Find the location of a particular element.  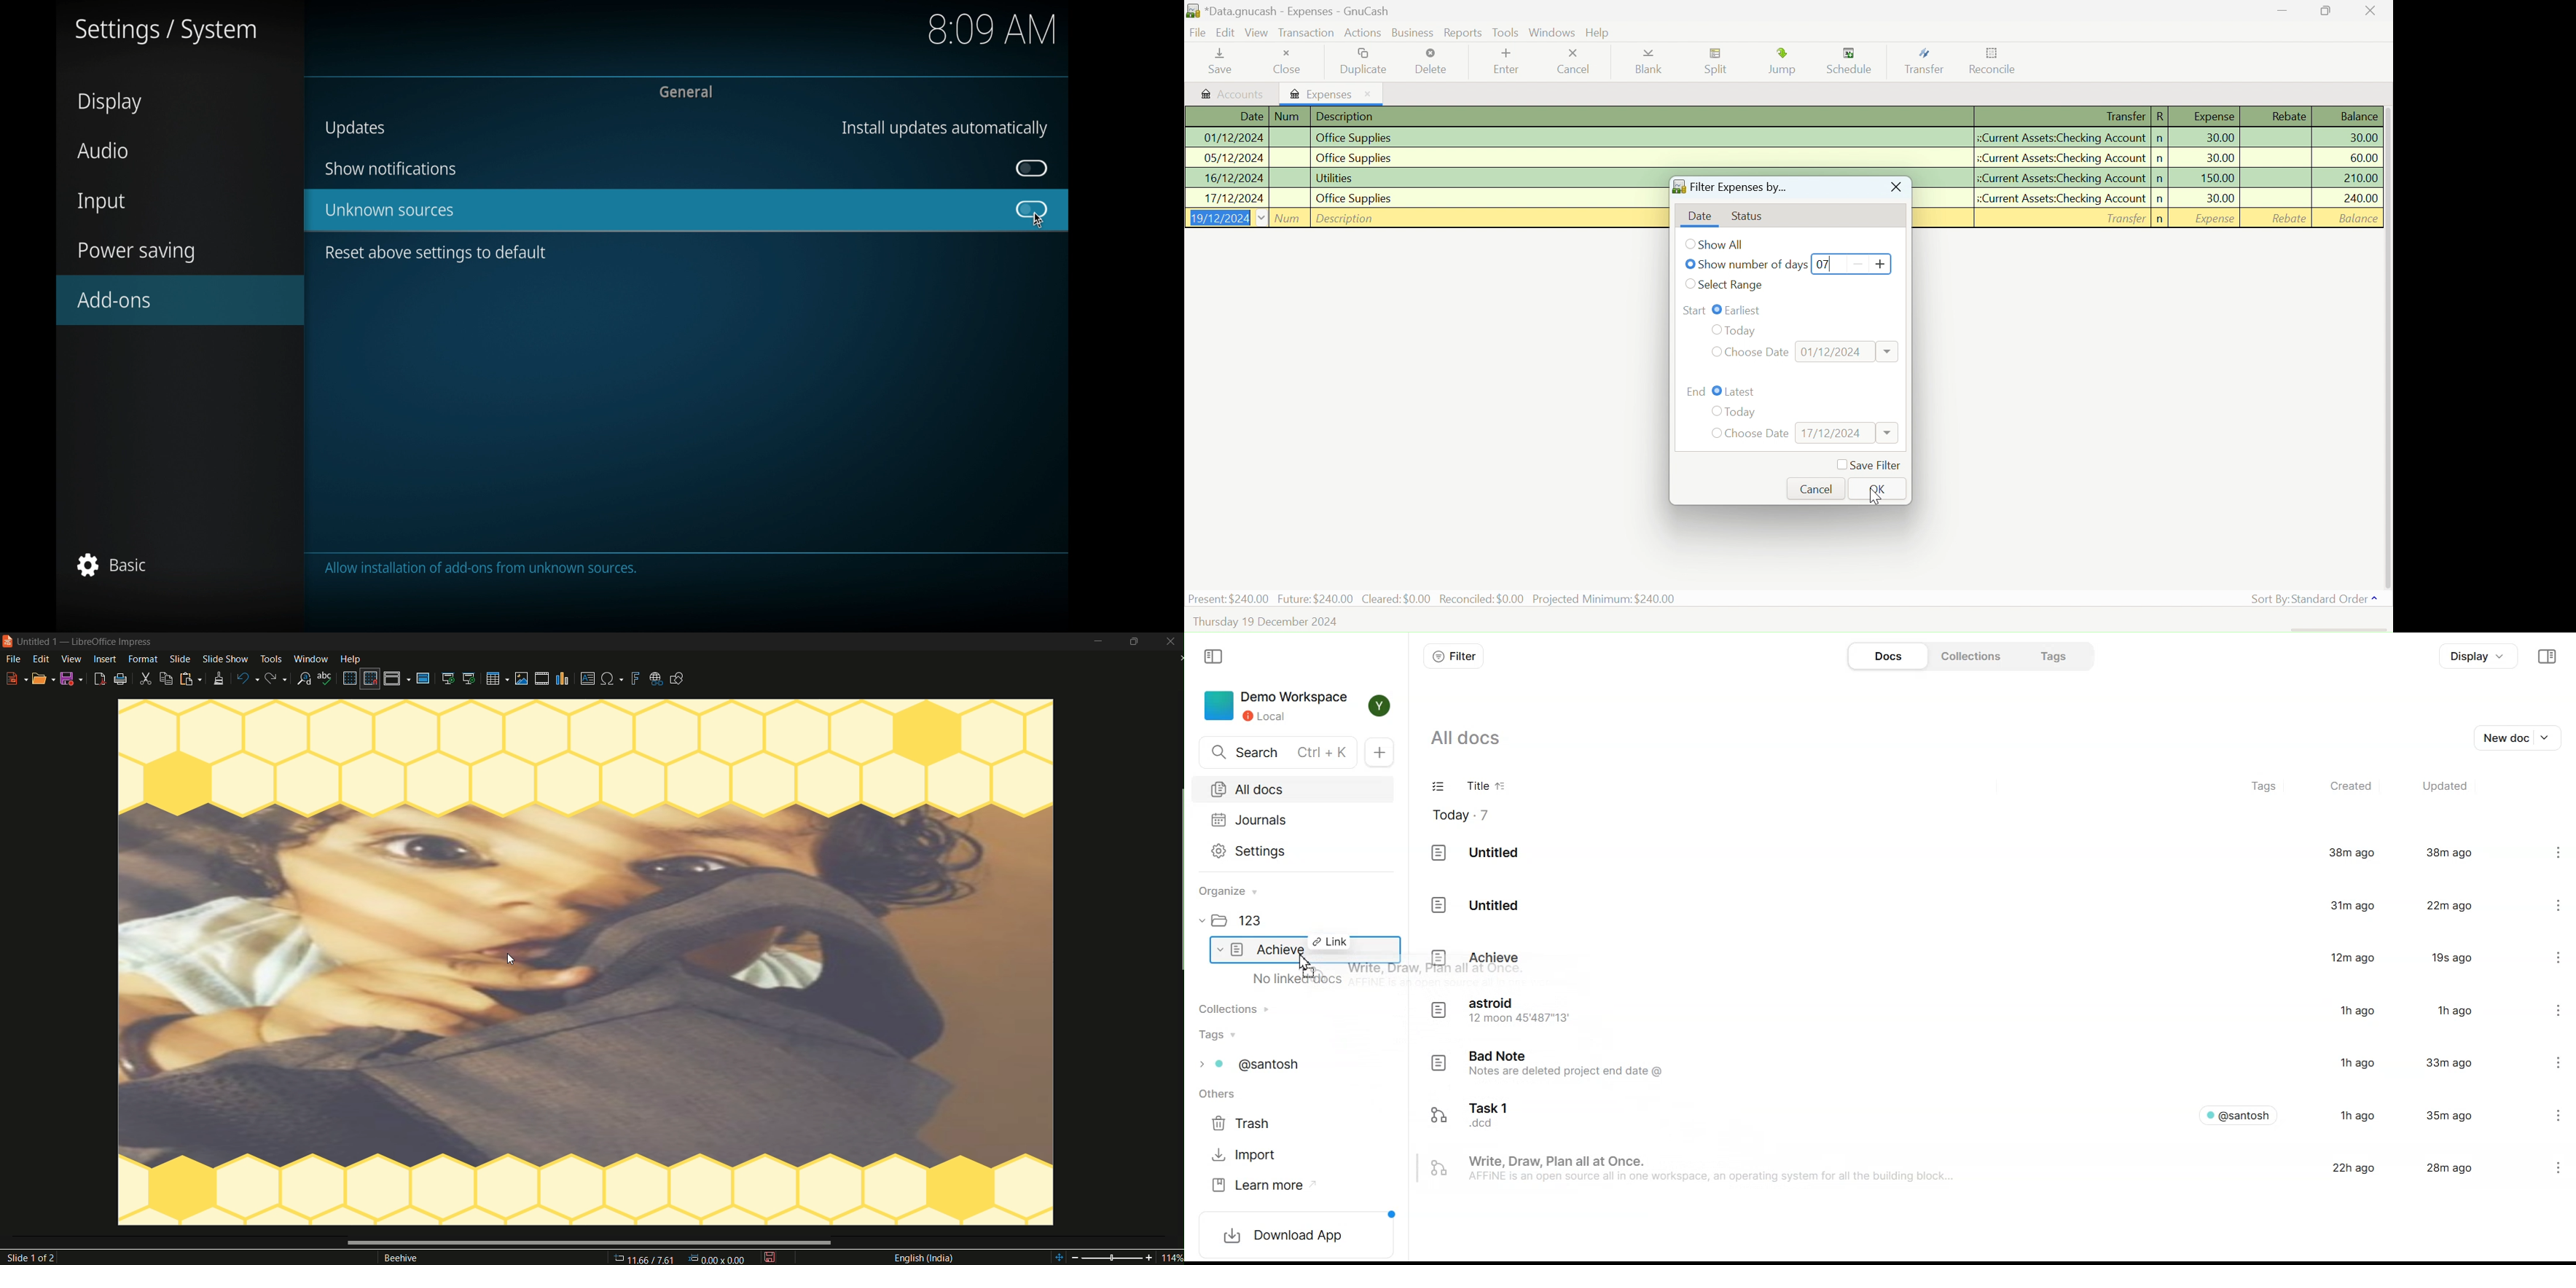

all docs is located at coordinates (1476, 738).